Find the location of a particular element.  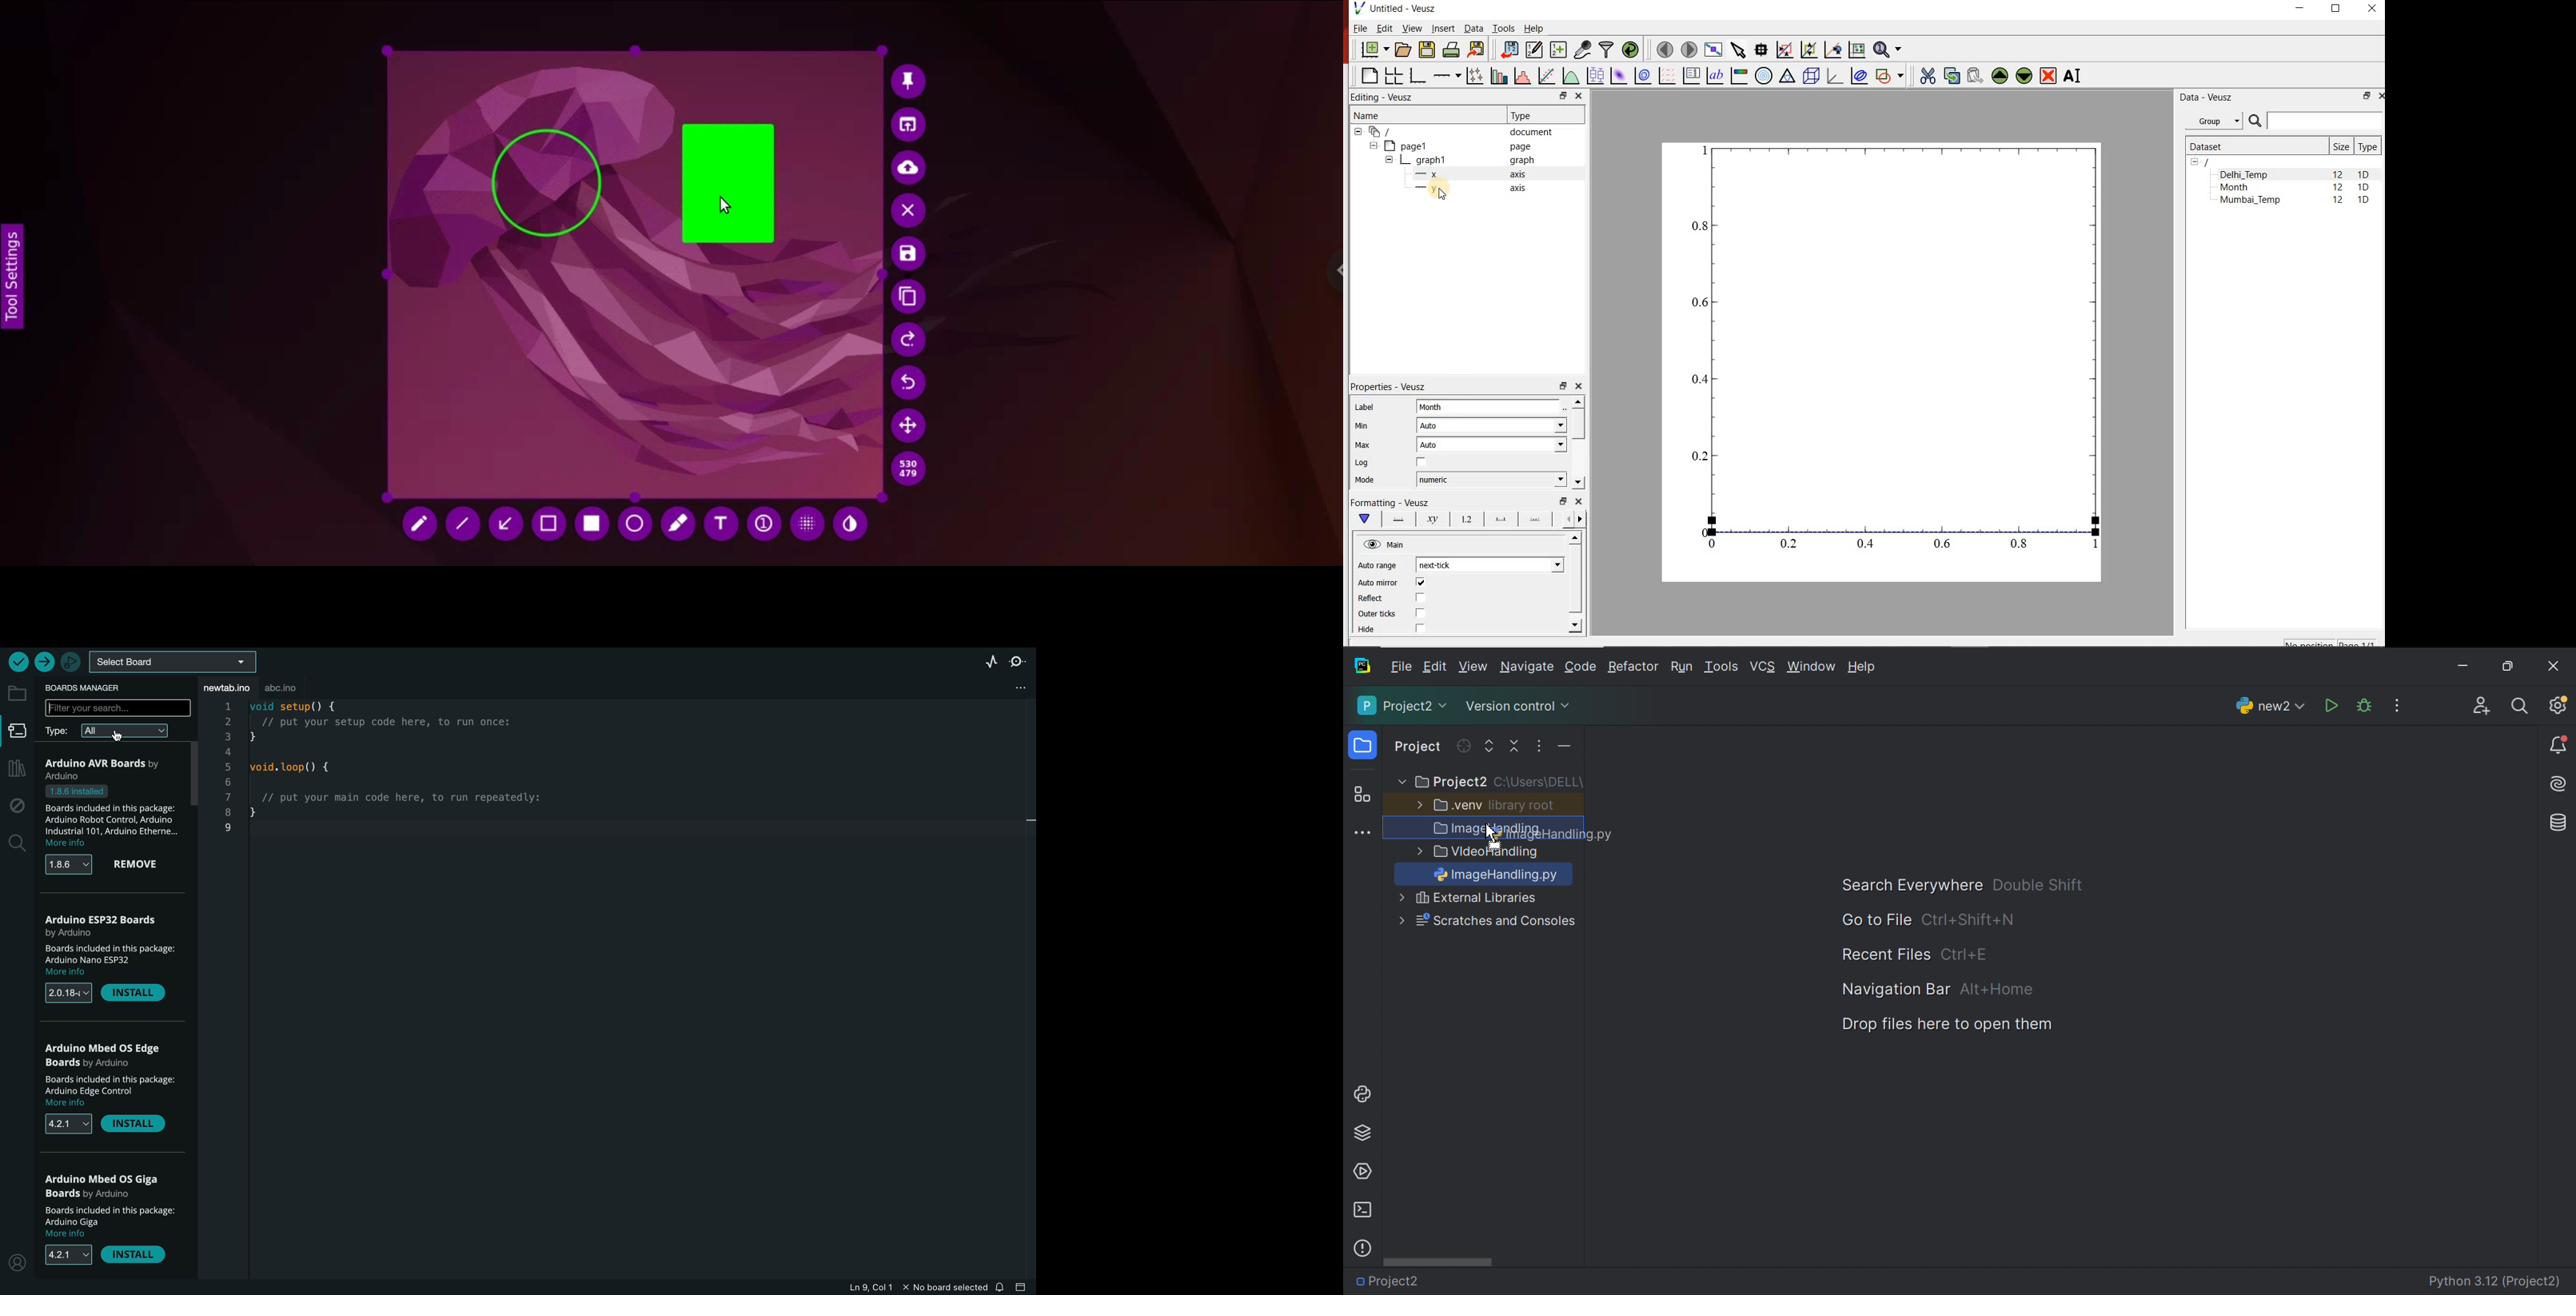

document is located at coordinates (1456, 131).